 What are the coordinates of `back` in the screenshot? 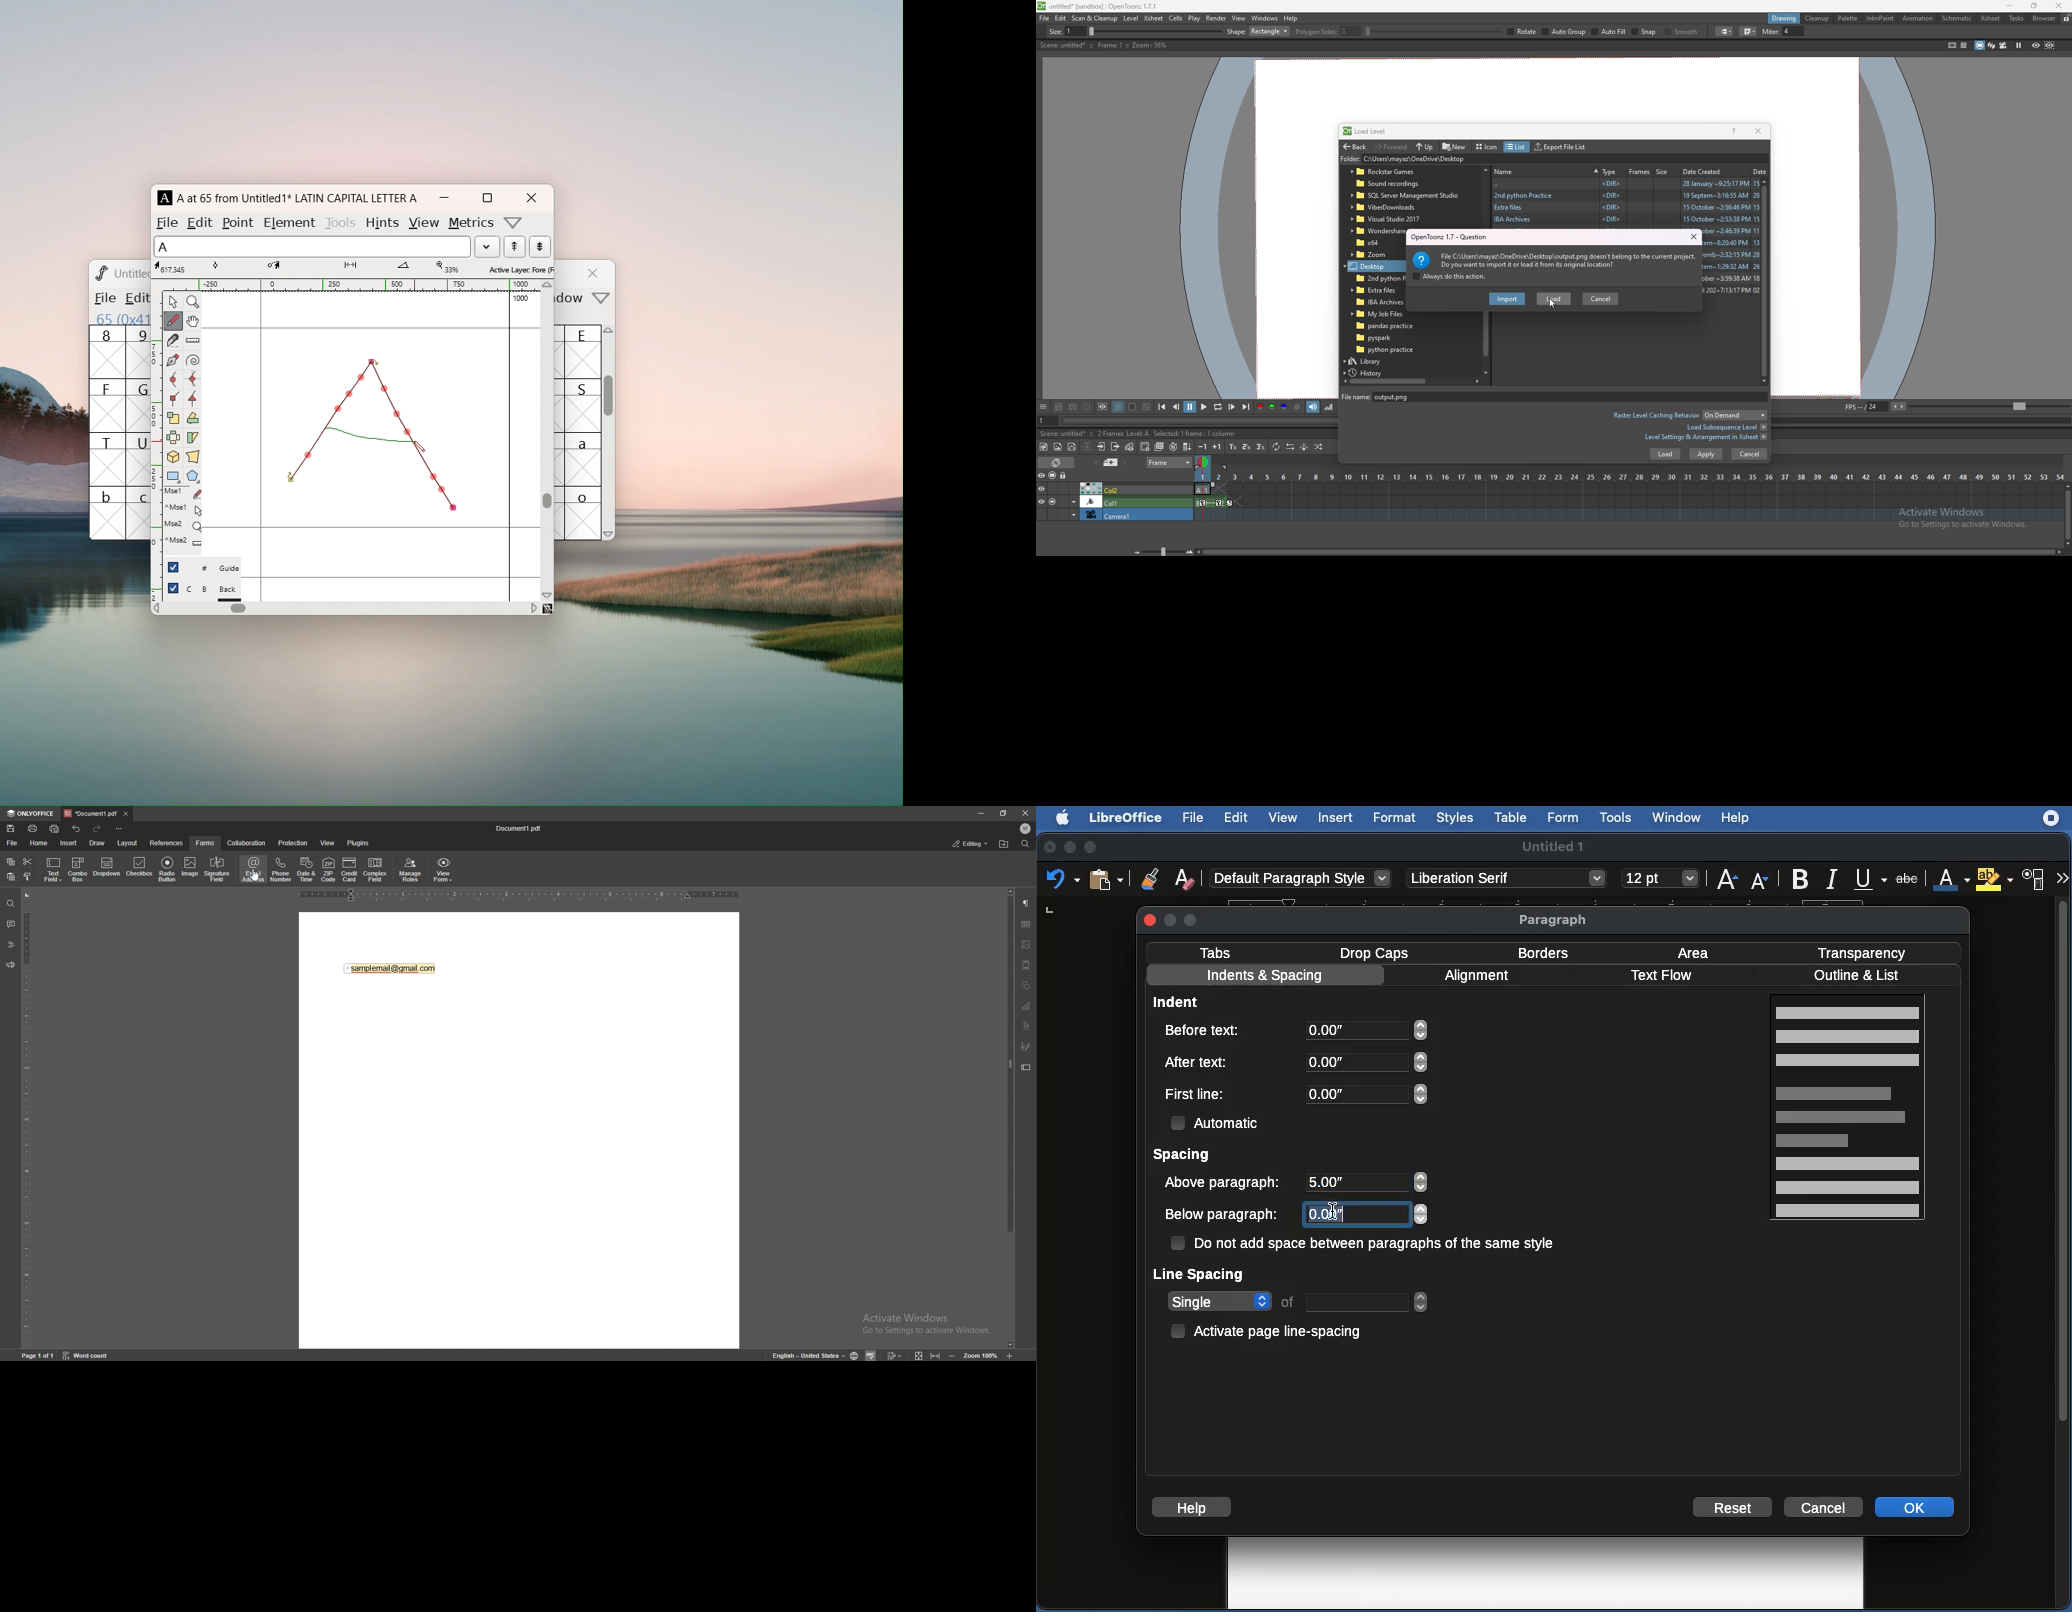 It's located at (1354, 147).